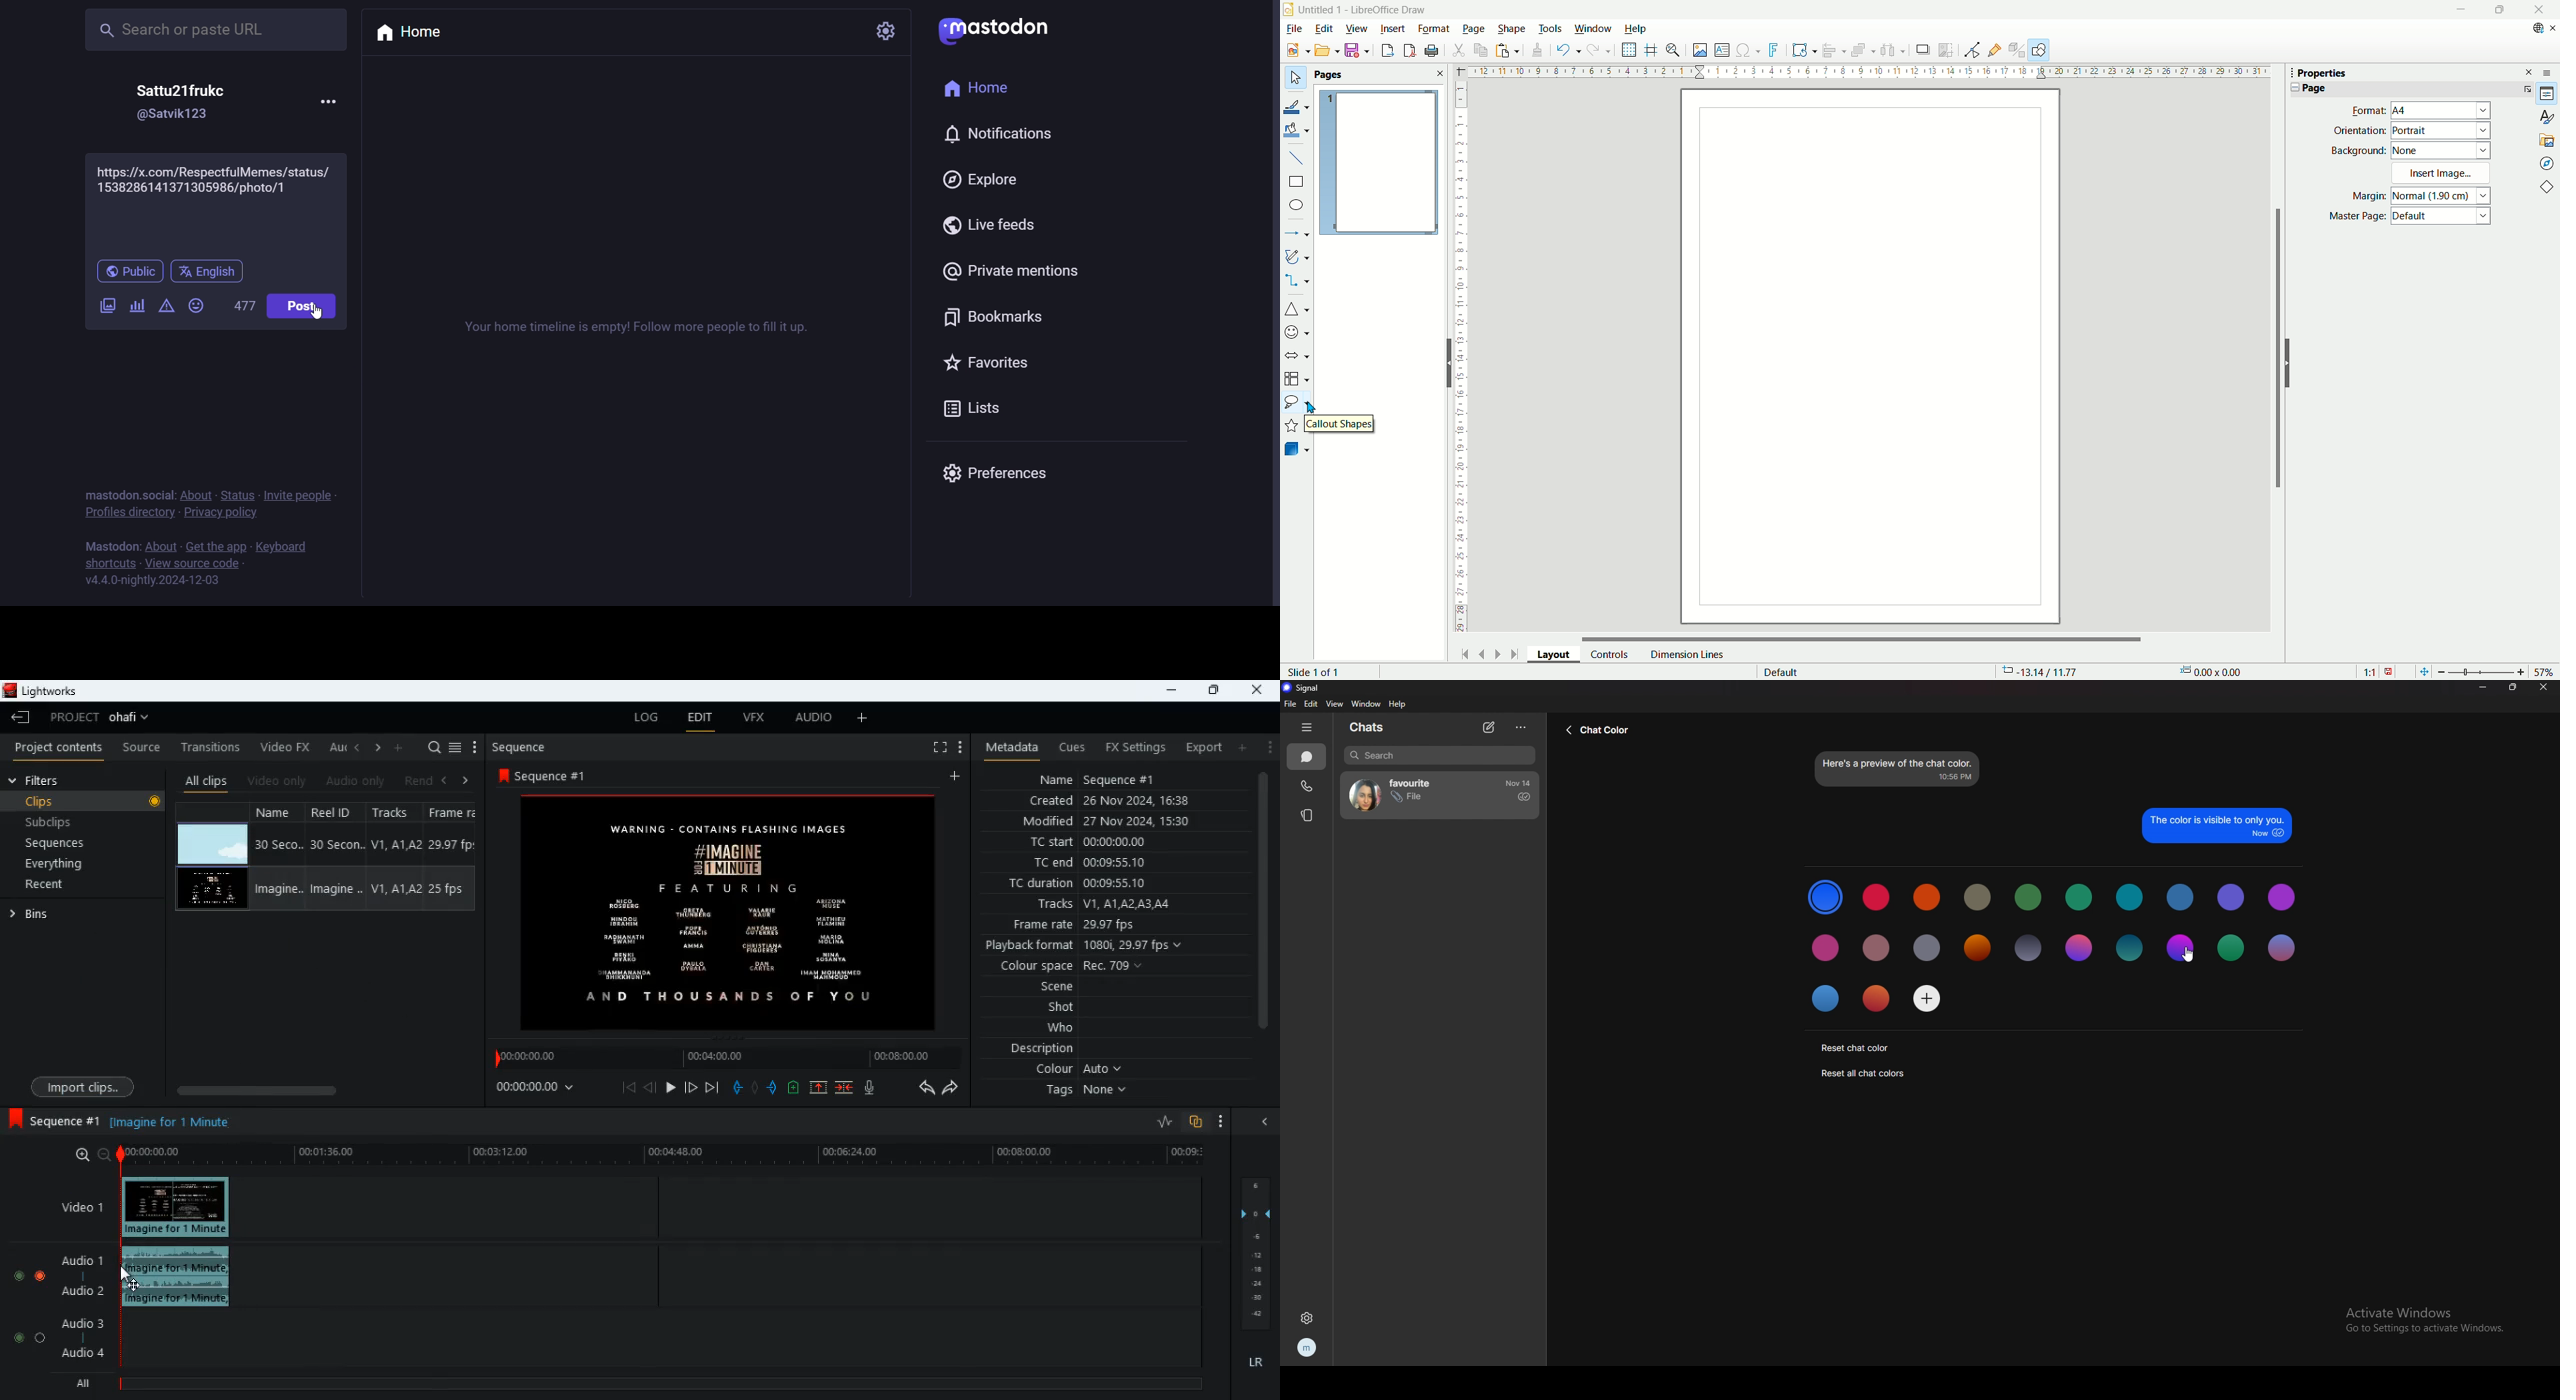 The height and width of the screenshot is (1400, 2576). I want to click on color, so click(1975, 950).